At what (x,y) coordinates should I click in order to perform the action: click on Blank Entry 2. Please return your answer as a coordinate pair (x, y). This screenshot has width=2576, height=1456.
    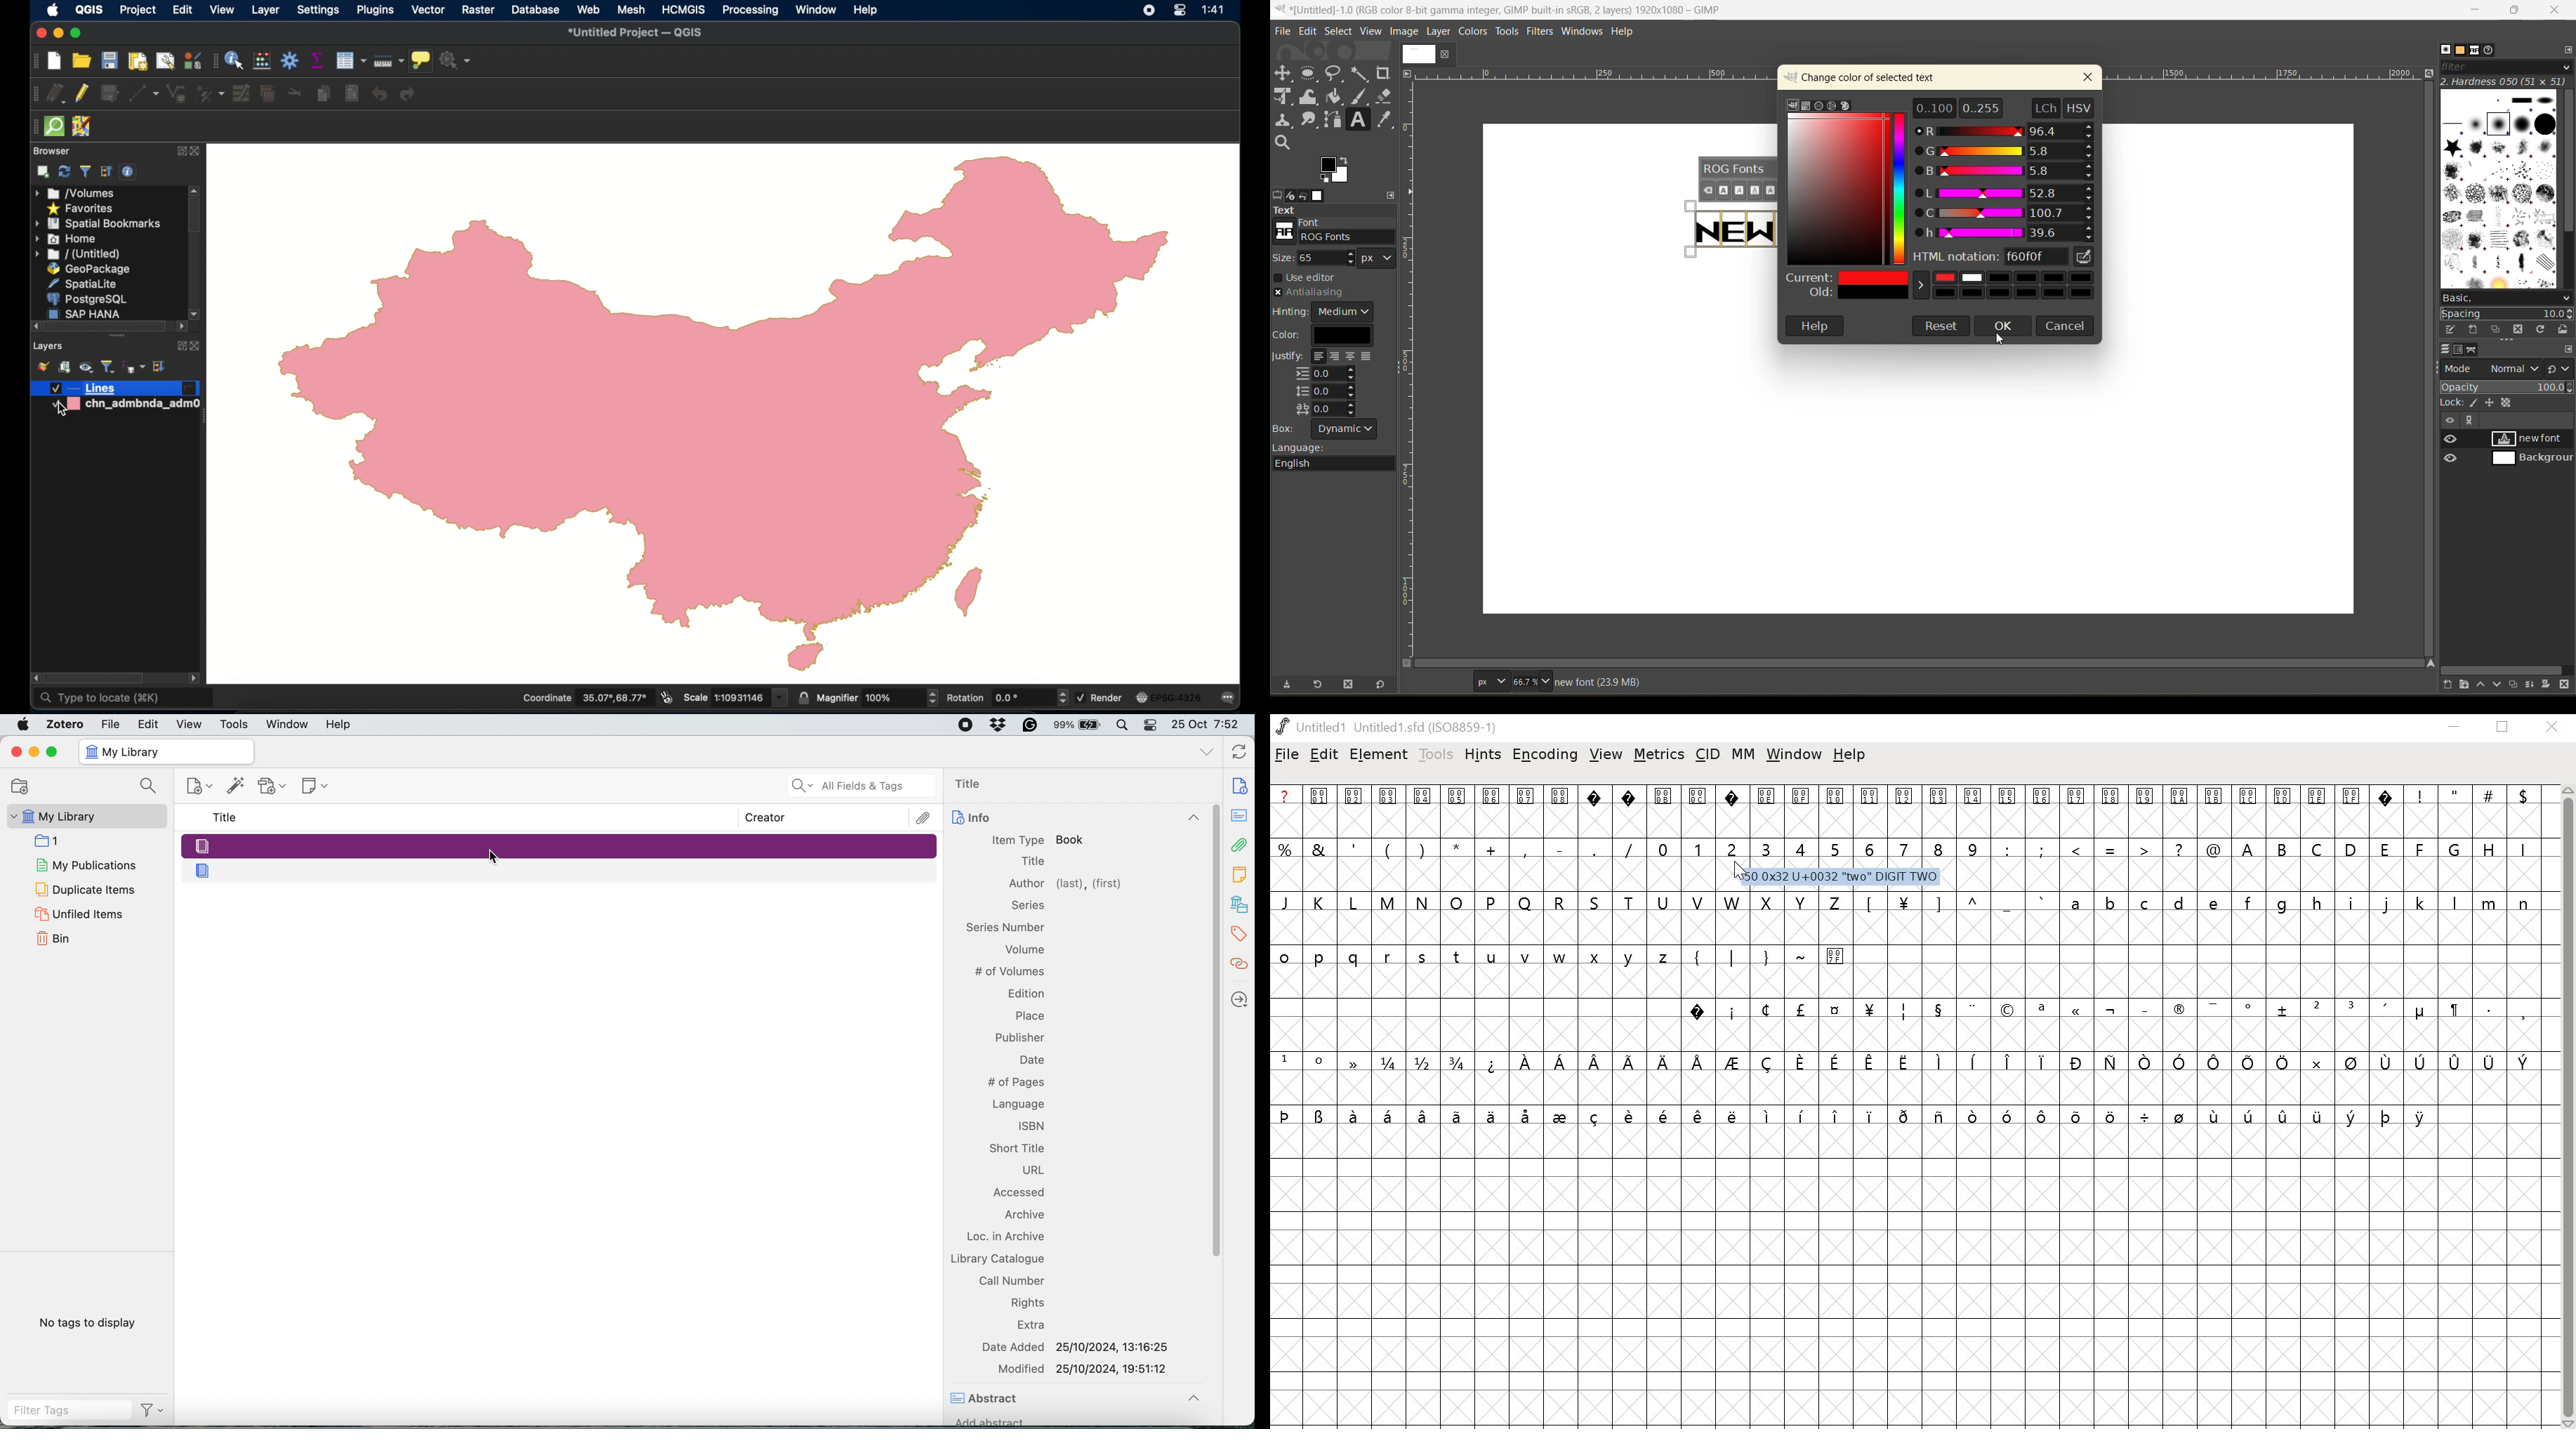
    Looking at the image, I should click on (561, 870).